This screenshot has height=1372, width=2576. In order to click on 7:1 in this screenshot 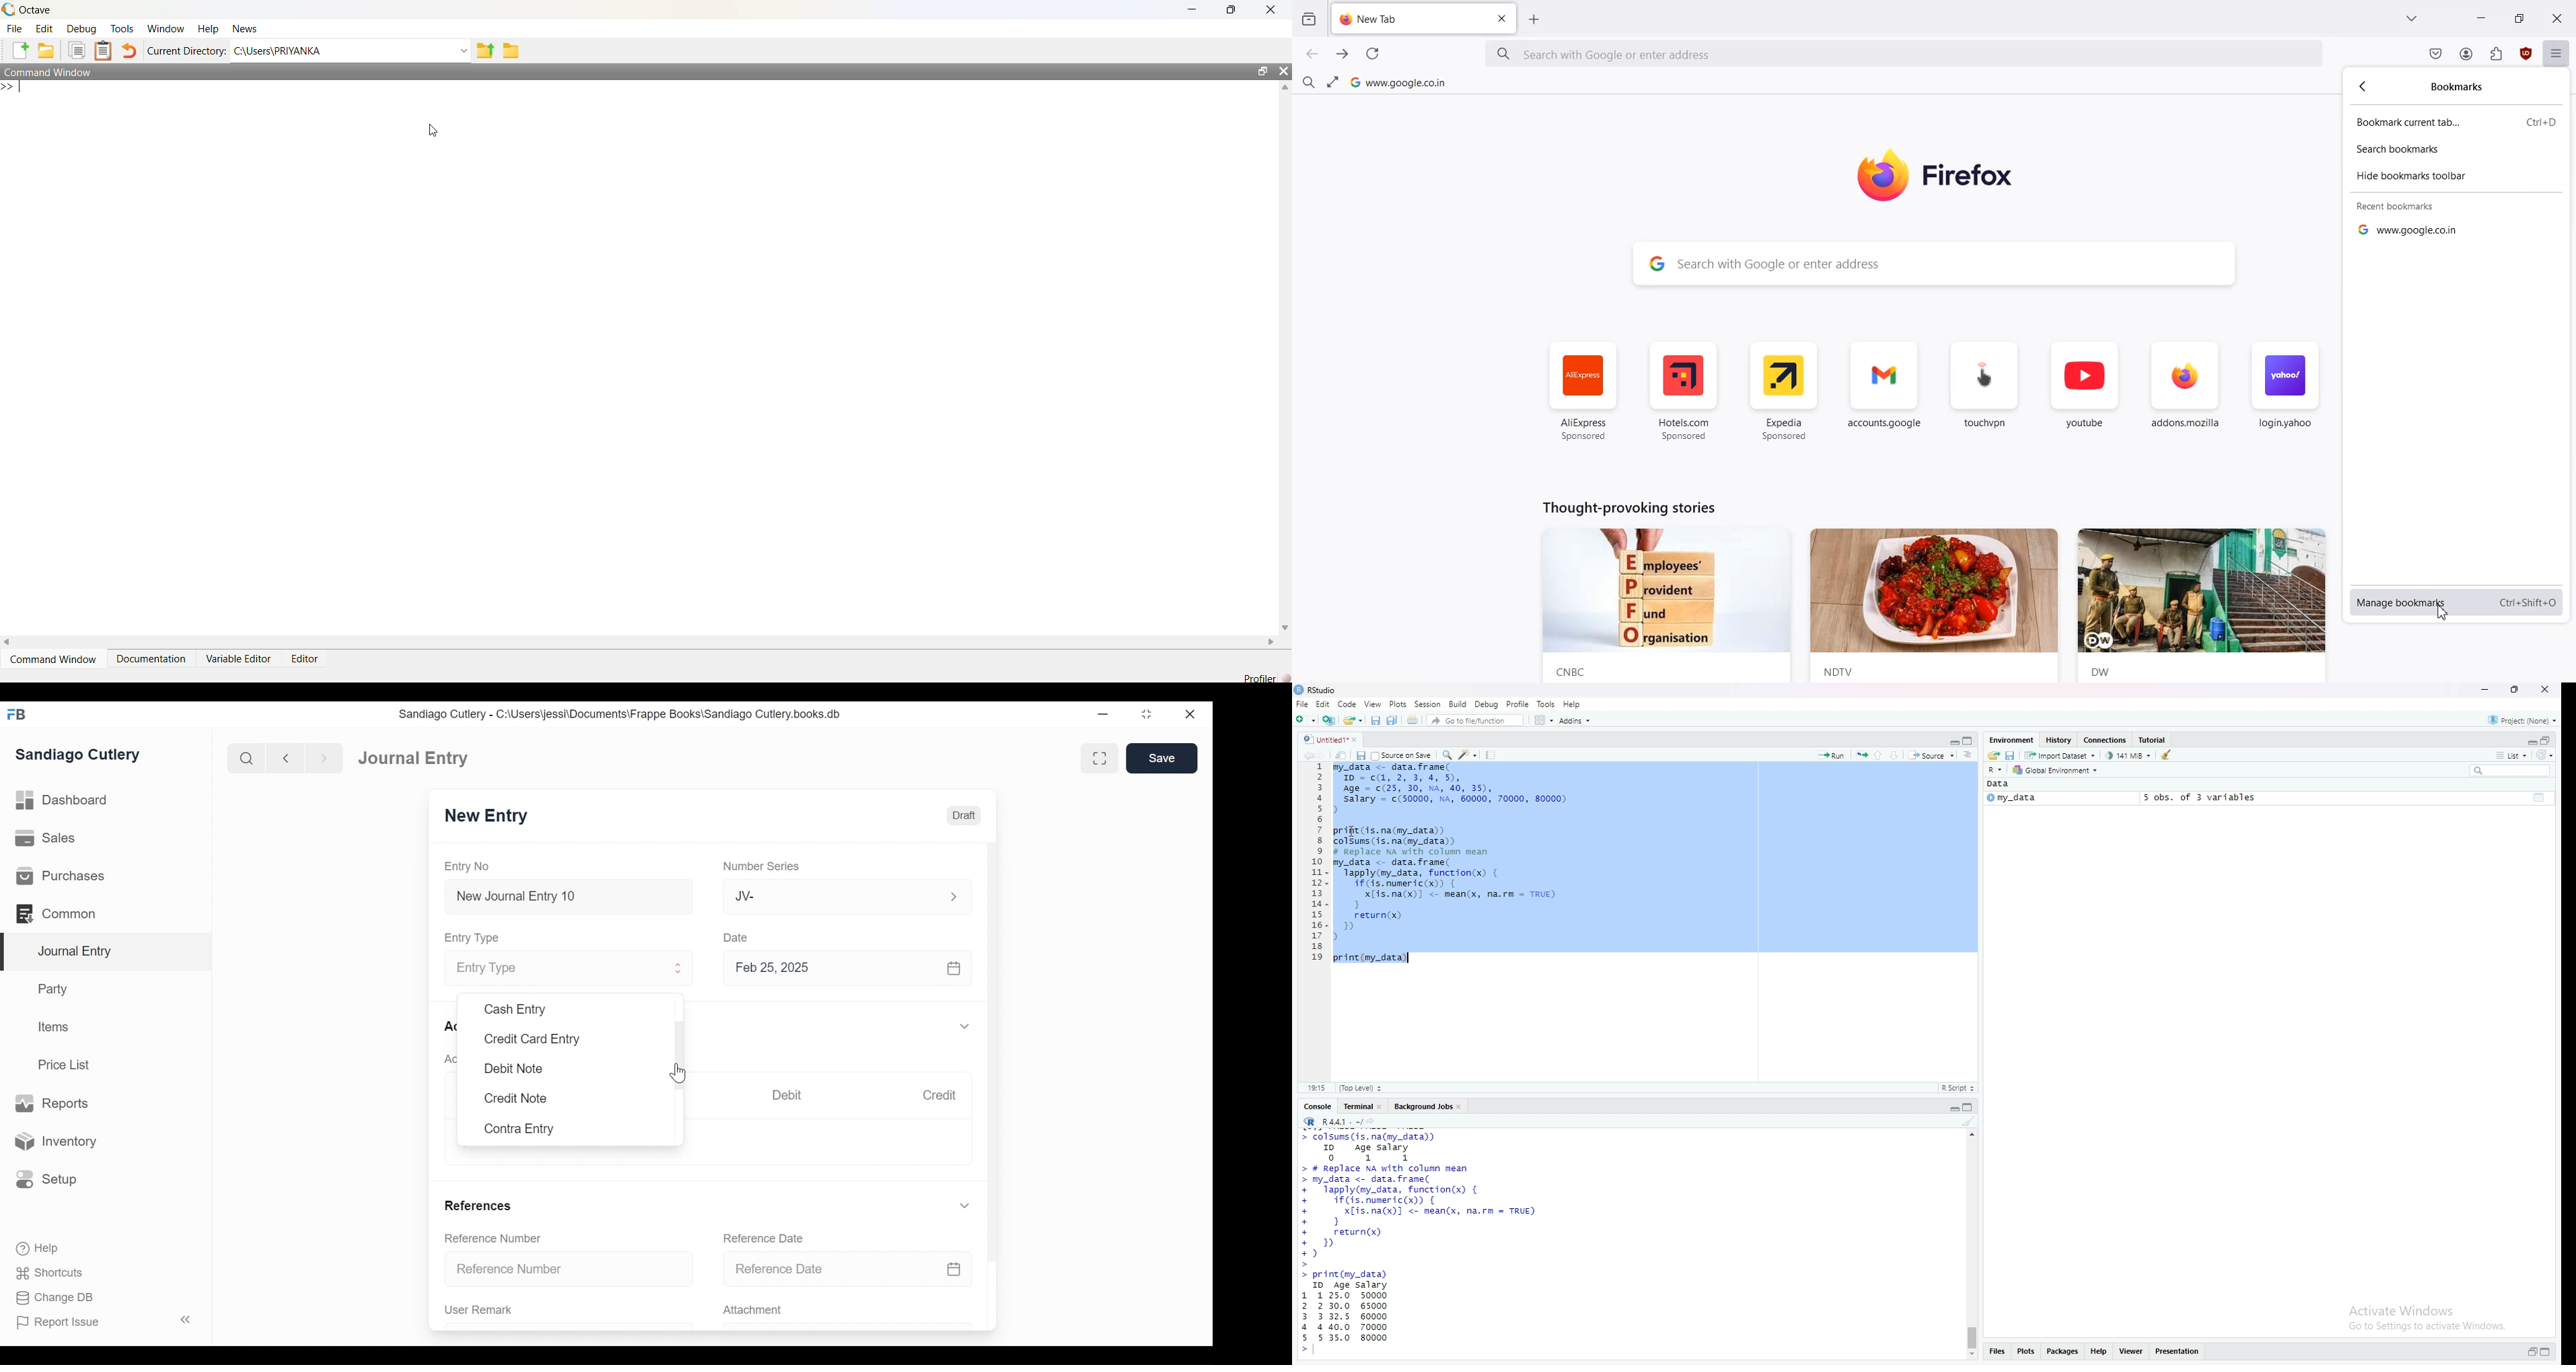, I will do `click(1317, 1087)`.